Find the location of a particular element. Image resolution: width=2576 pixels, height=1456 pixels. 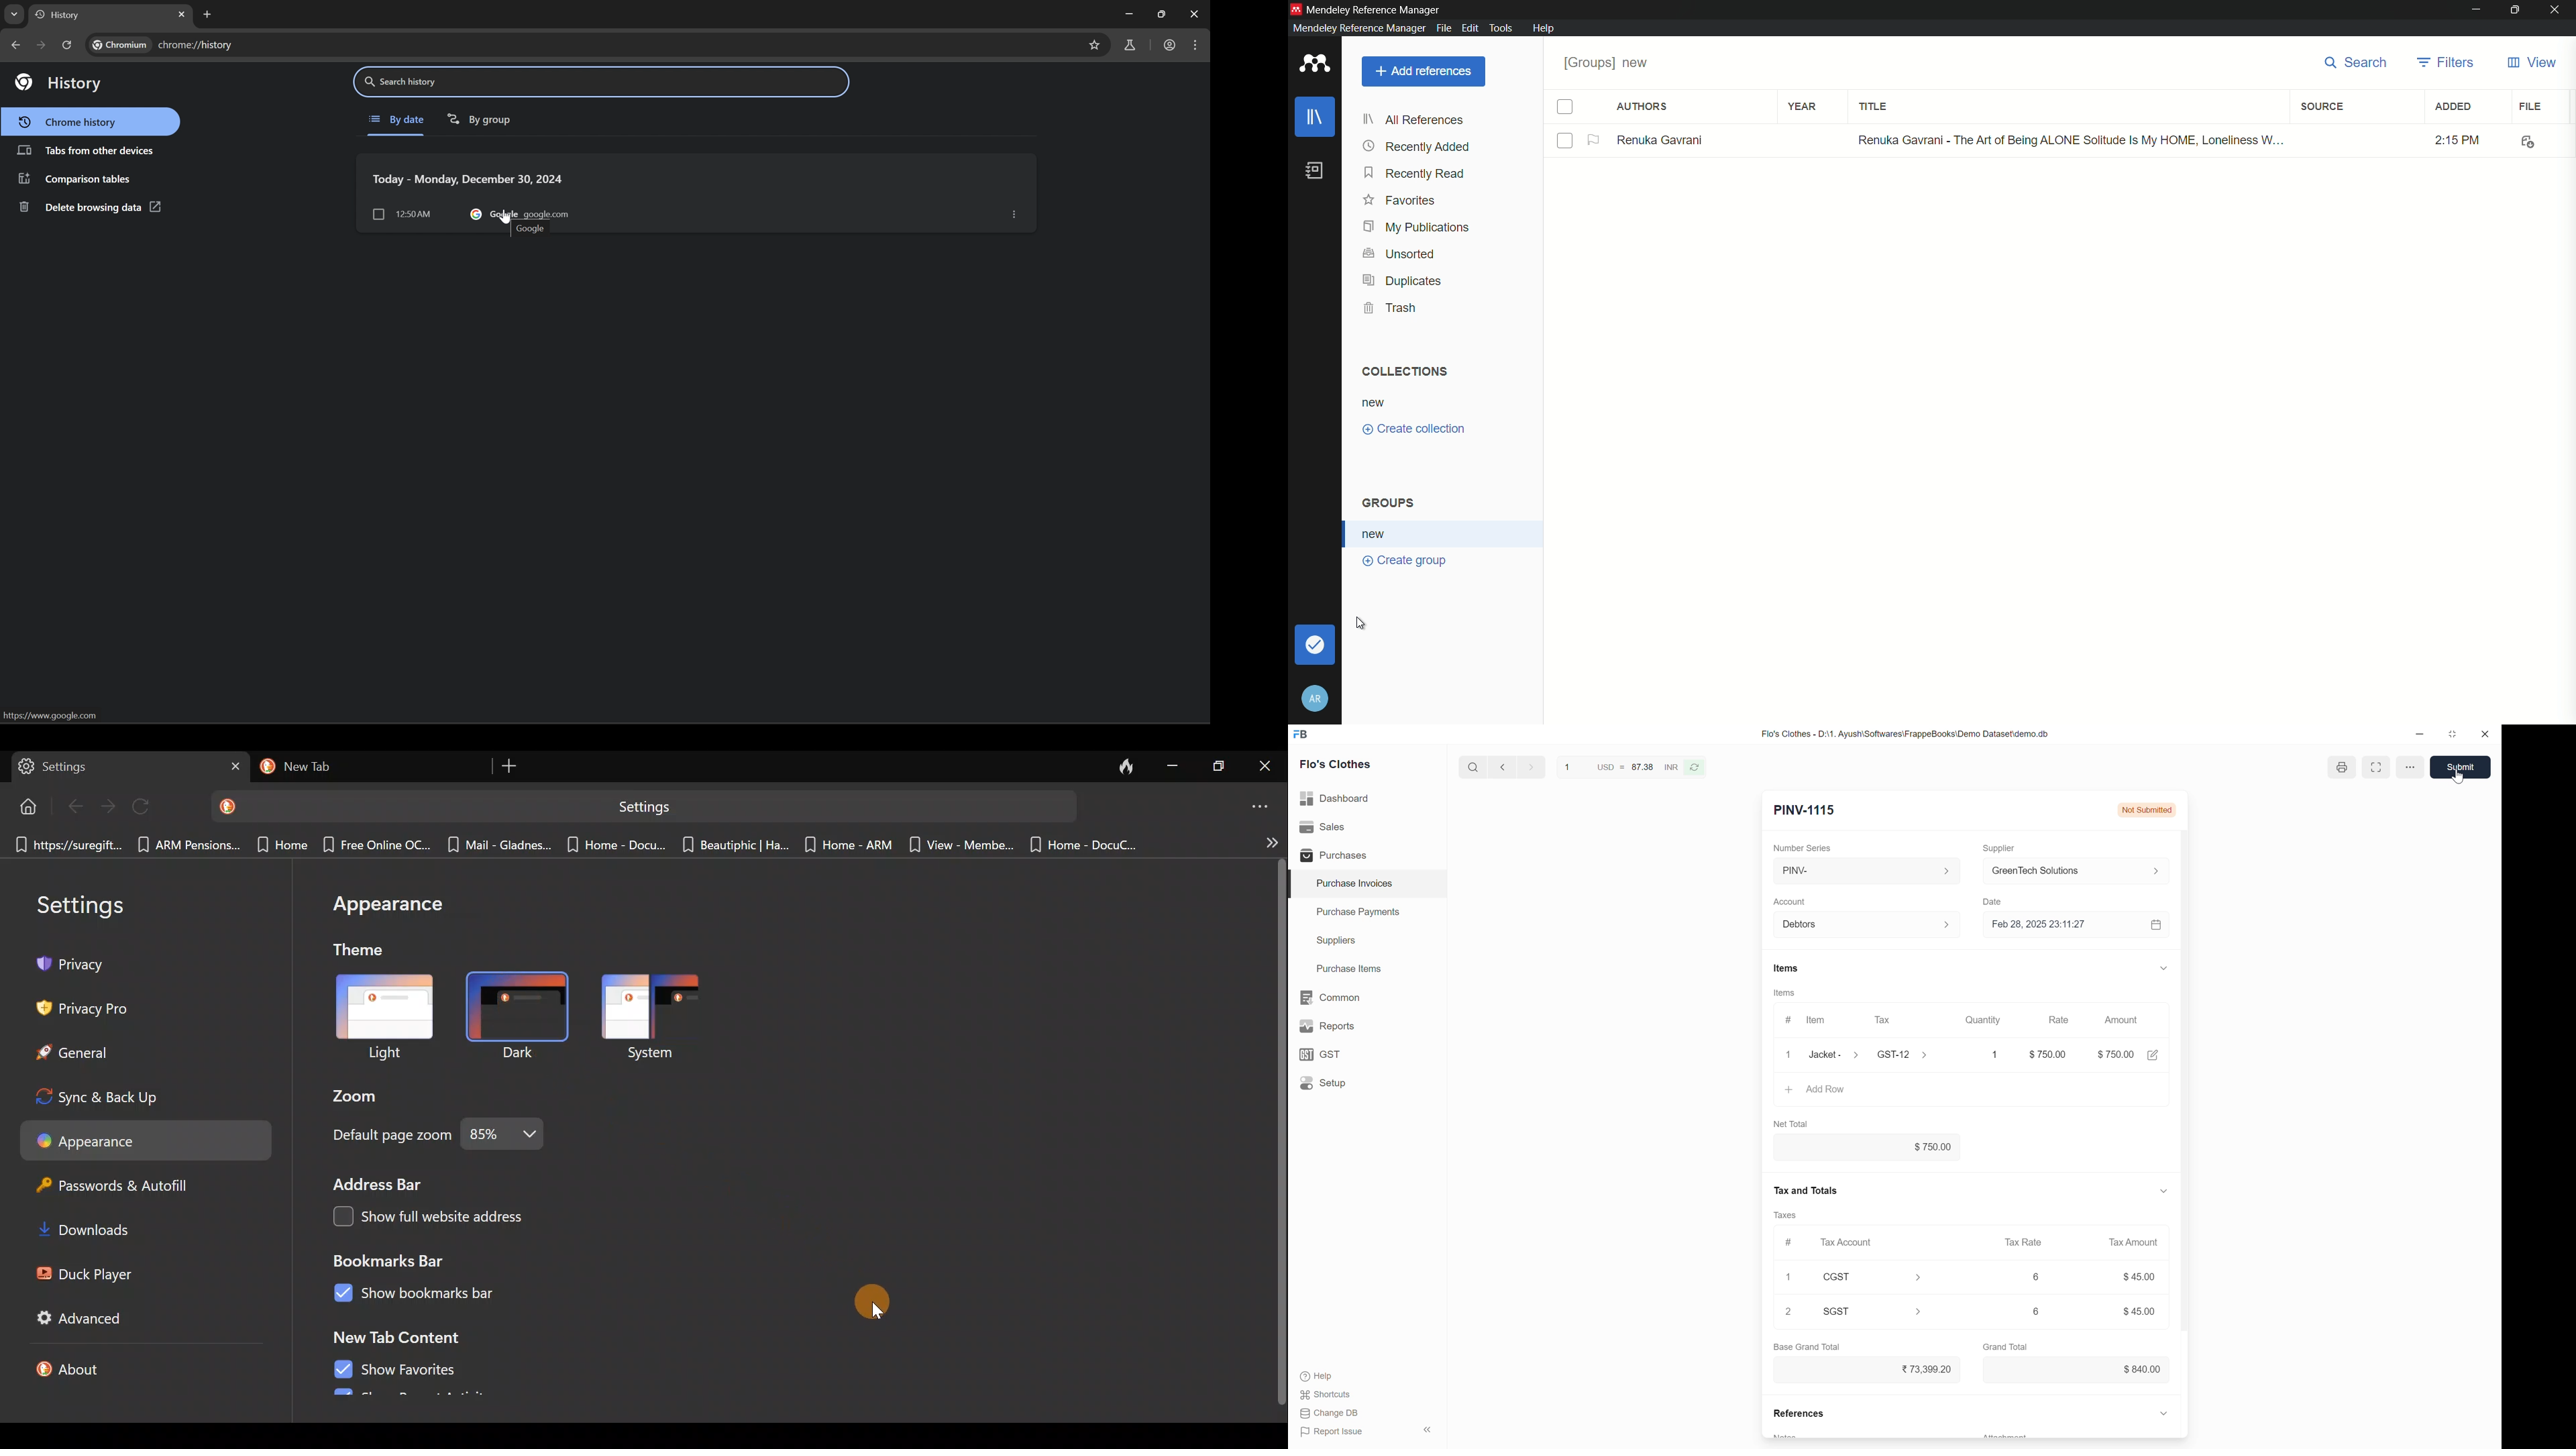

Sales is located at coordinates (1367, 827).